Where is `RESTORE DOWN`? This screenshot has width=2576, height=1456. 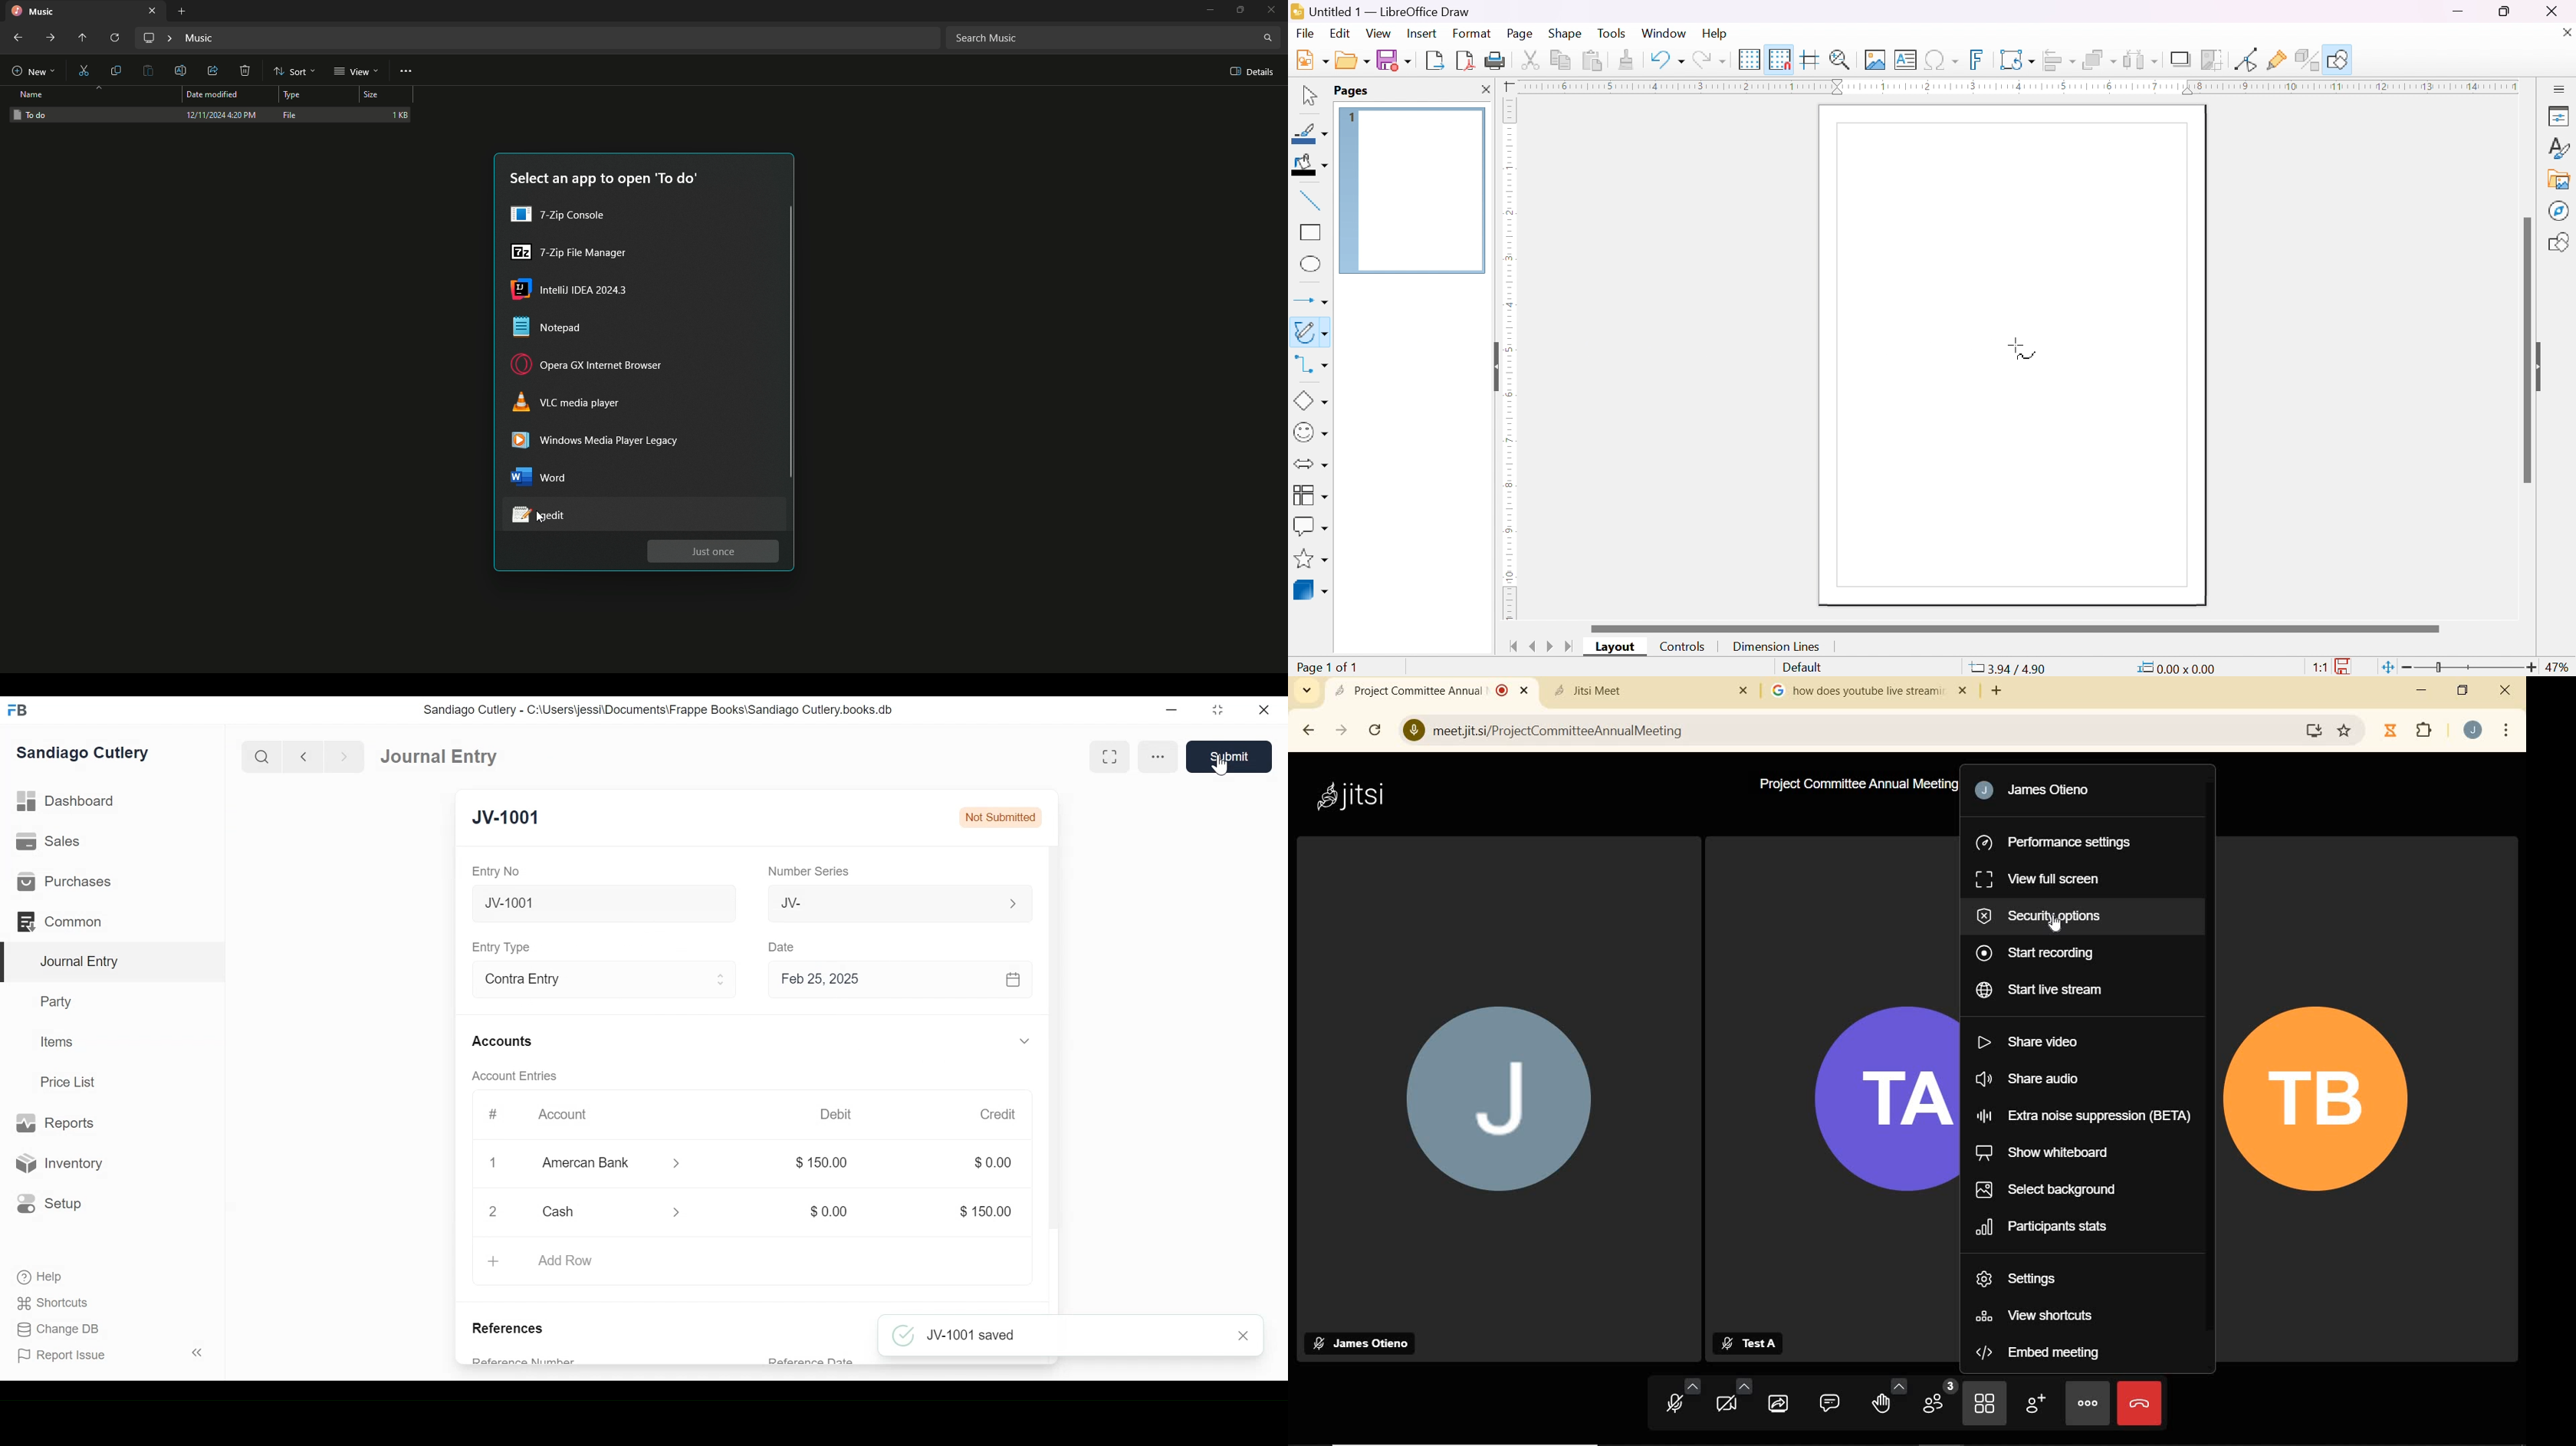 RESTORE DOWN is located at coordinates (2463, 690).